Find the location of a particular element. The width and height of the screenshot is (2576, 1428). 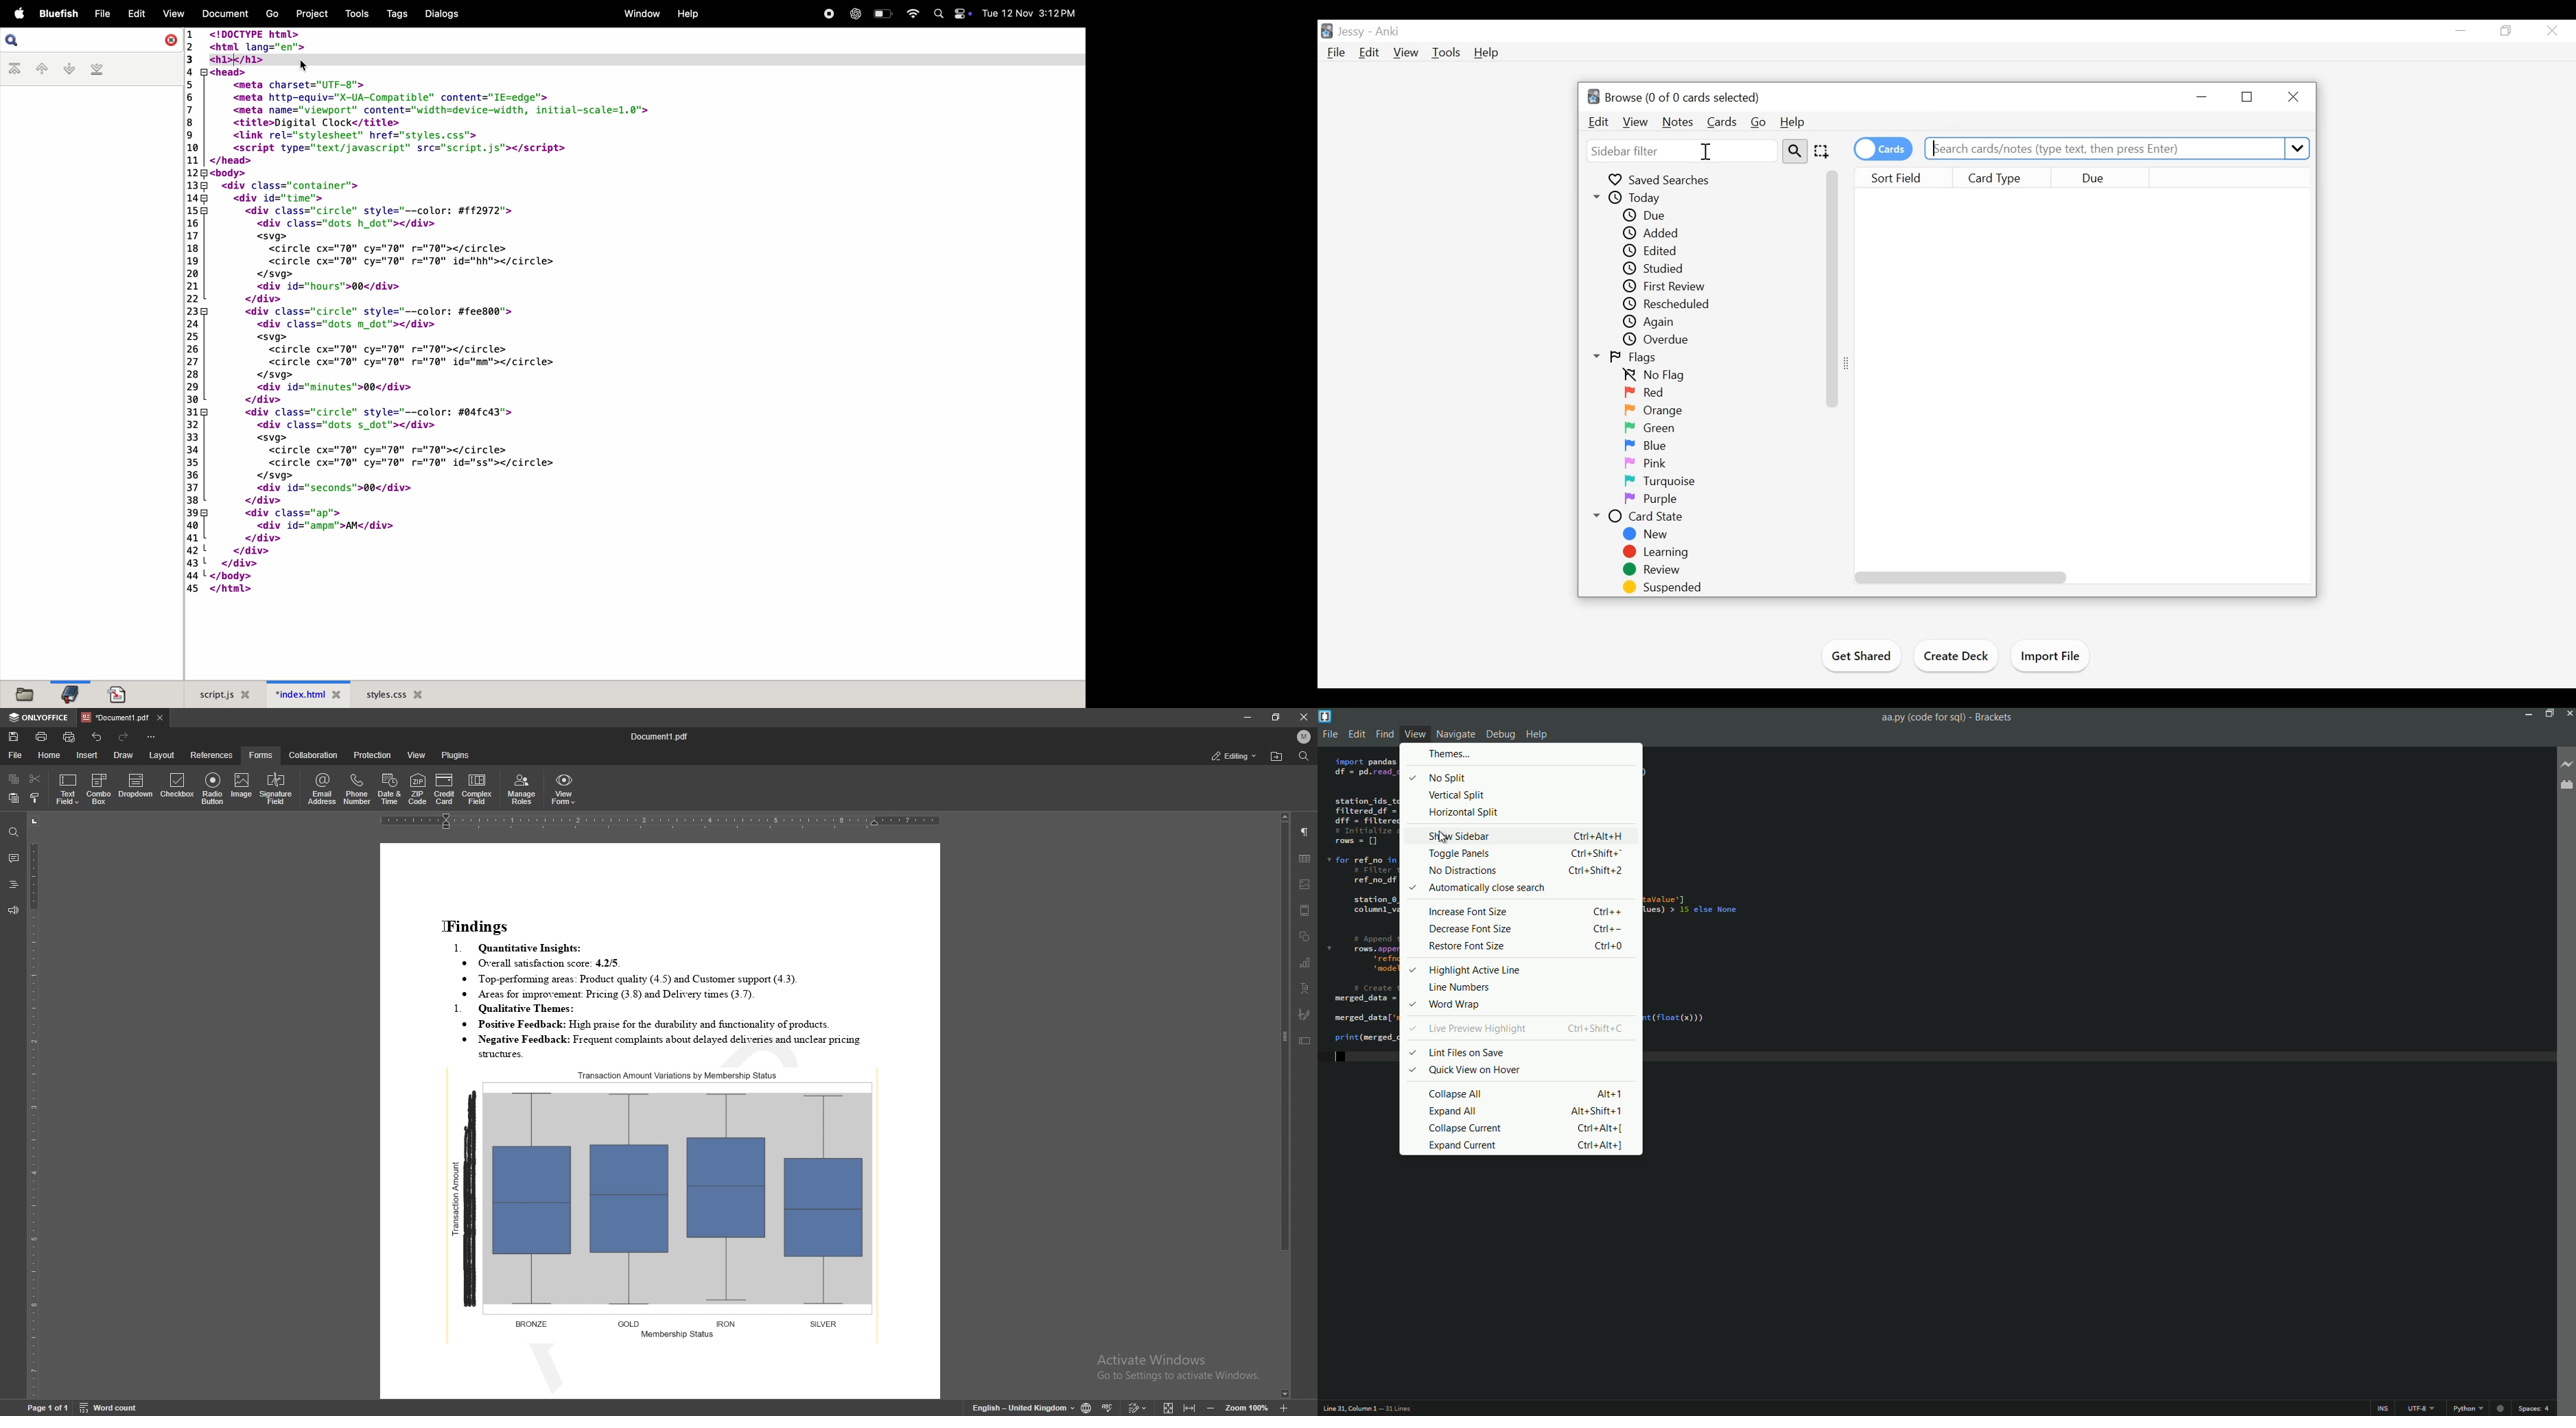

Insertion cursor is located at coordinates (1706, 151).